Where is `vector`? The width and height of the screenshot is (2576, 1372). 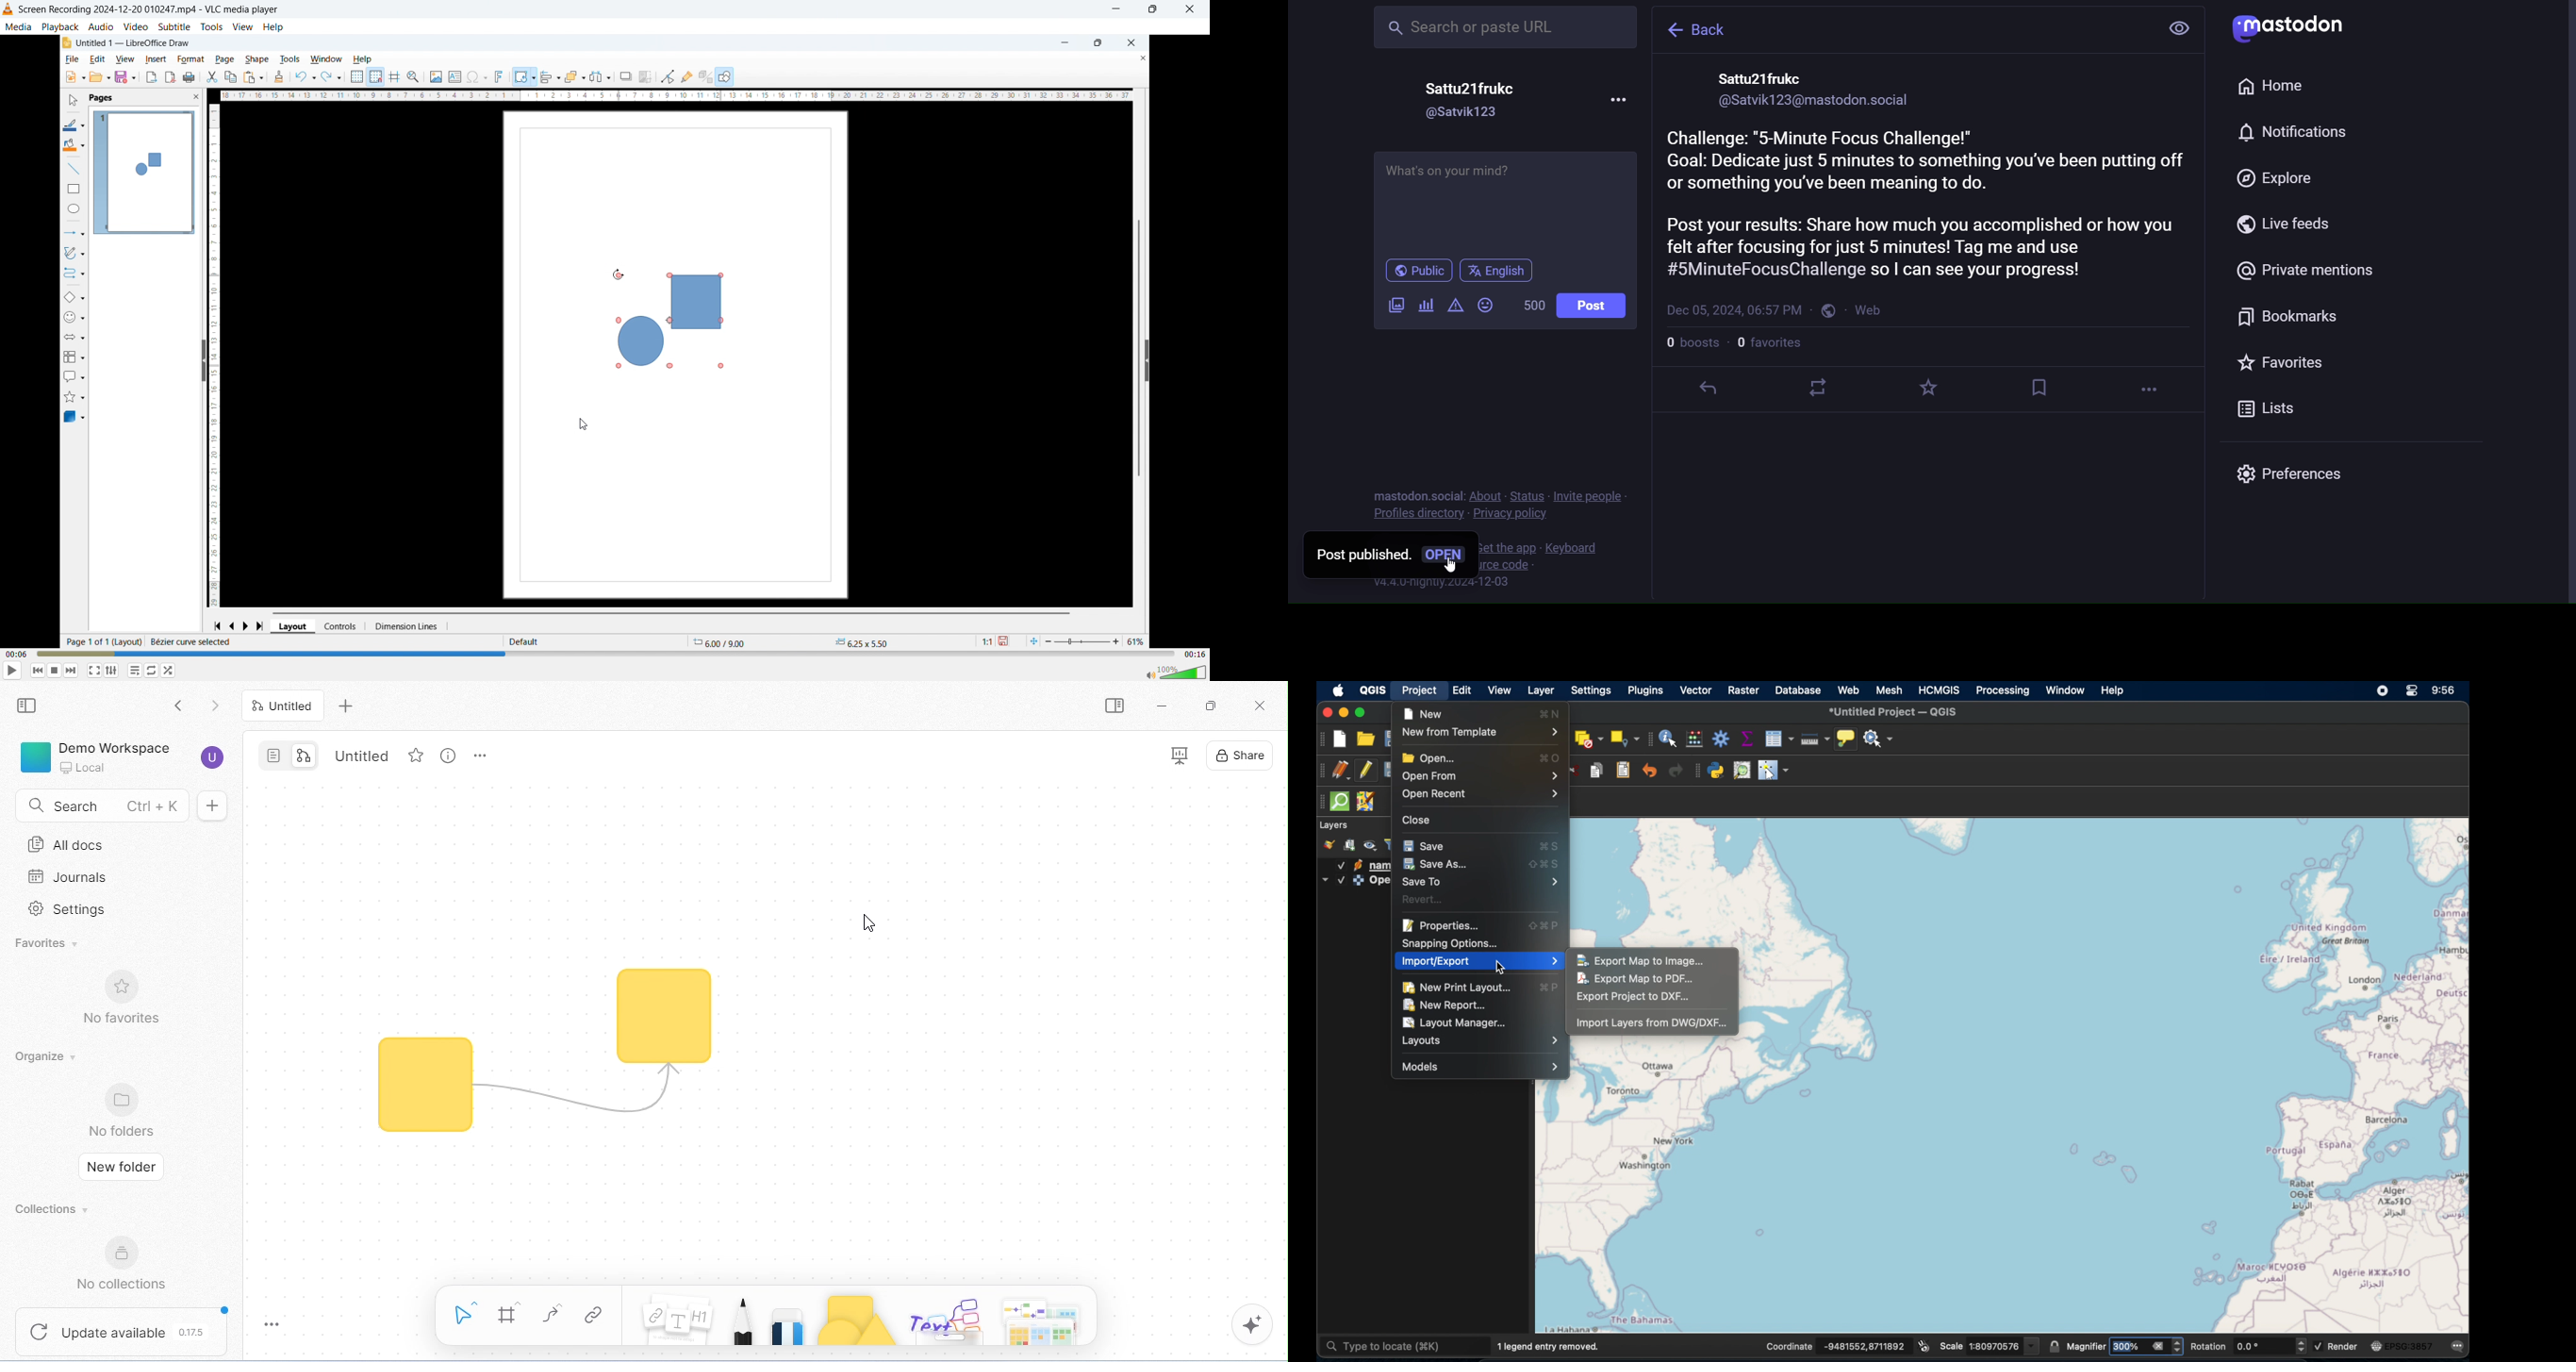 vector is located at coordinates (1696, 691).